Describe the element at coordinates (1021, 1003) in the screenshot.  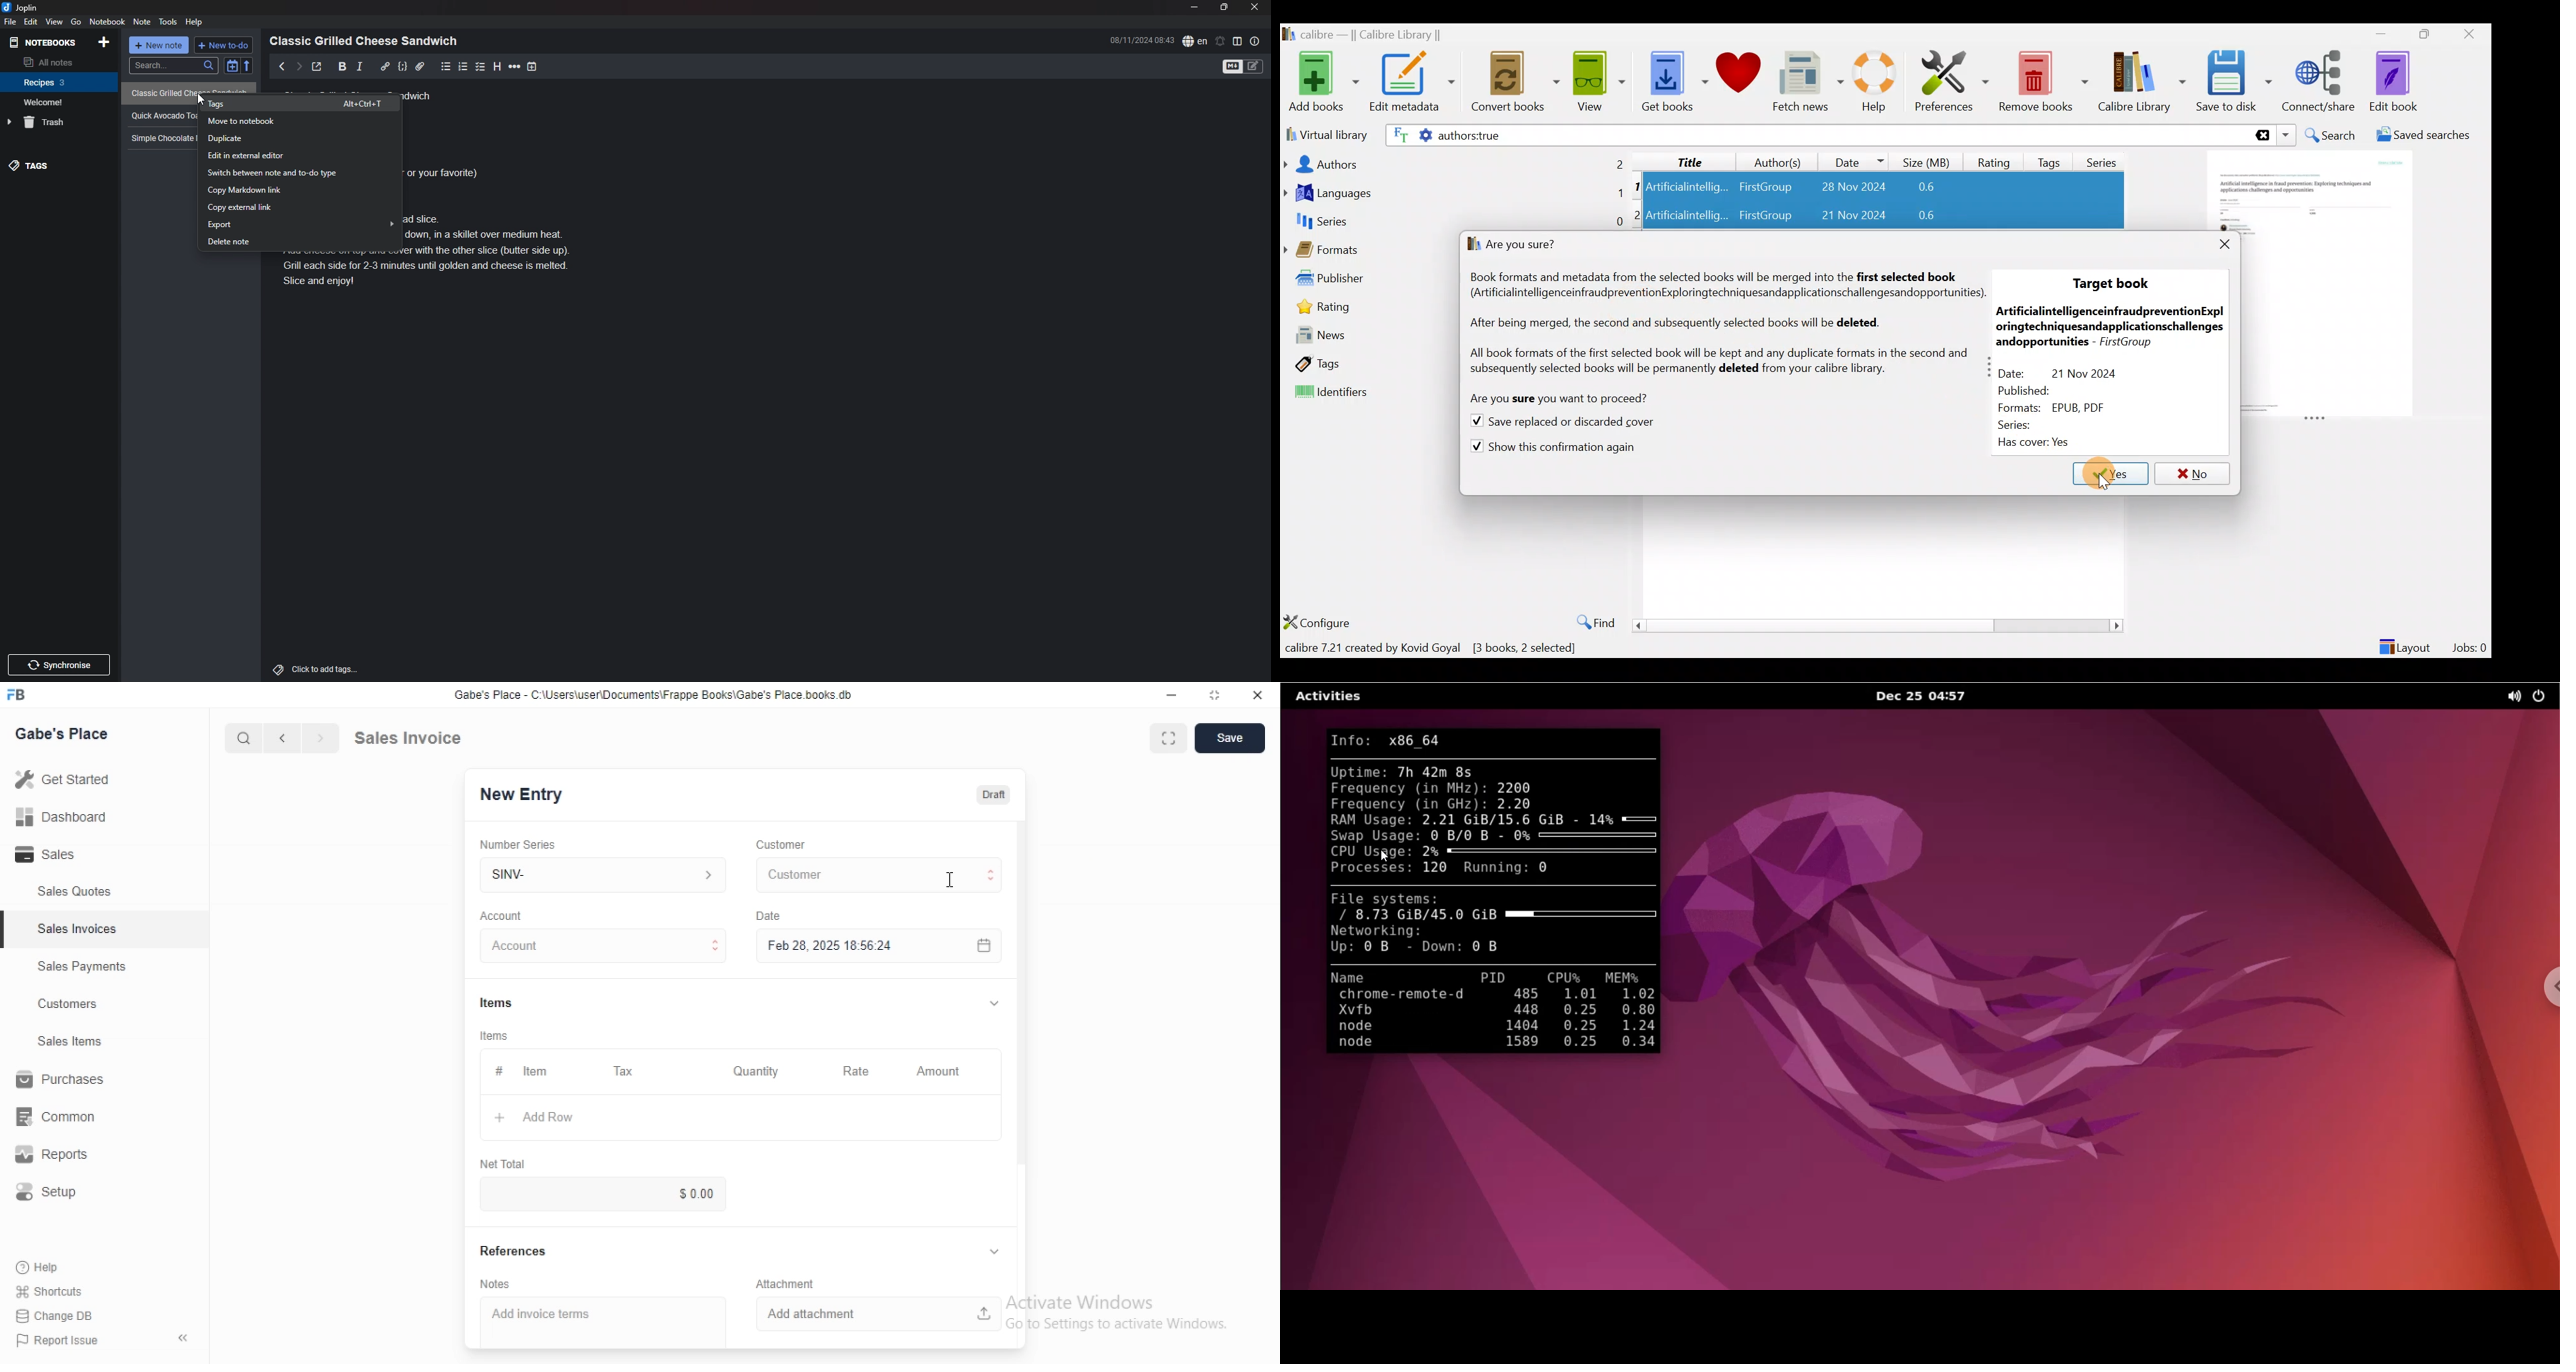
I see `scroll bar` at that location.